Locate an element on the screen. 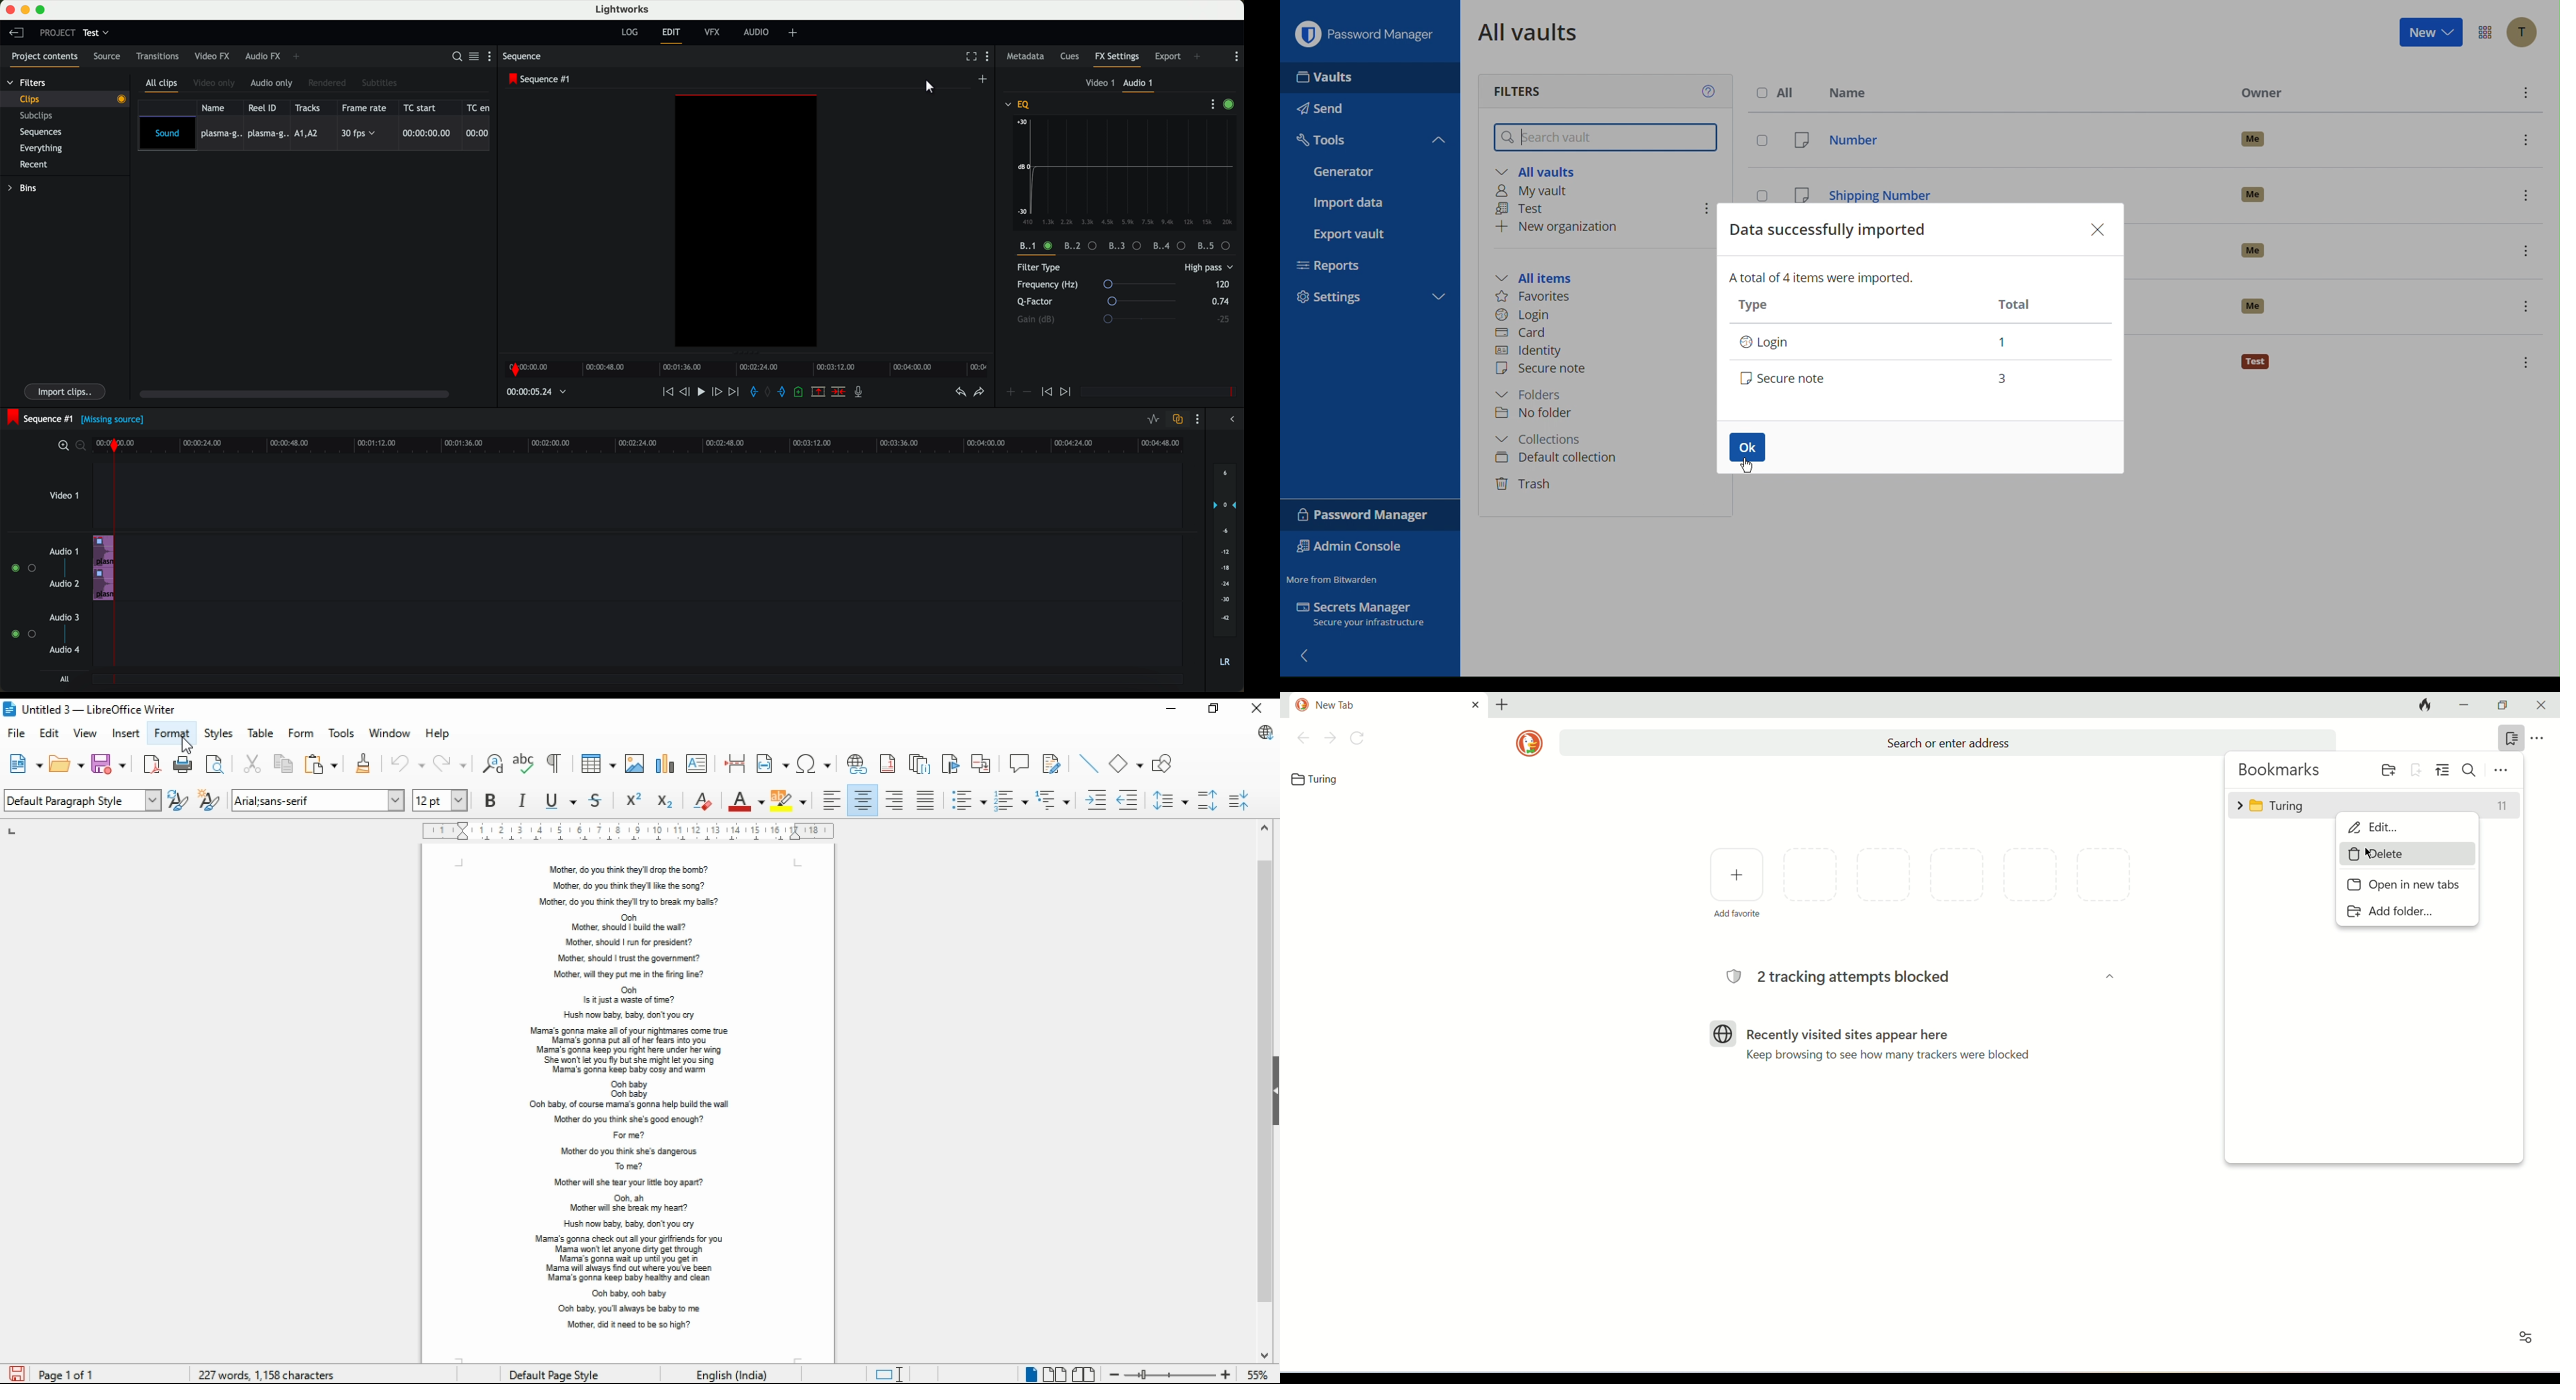  Secure note is located at coordinates (1851, 378).